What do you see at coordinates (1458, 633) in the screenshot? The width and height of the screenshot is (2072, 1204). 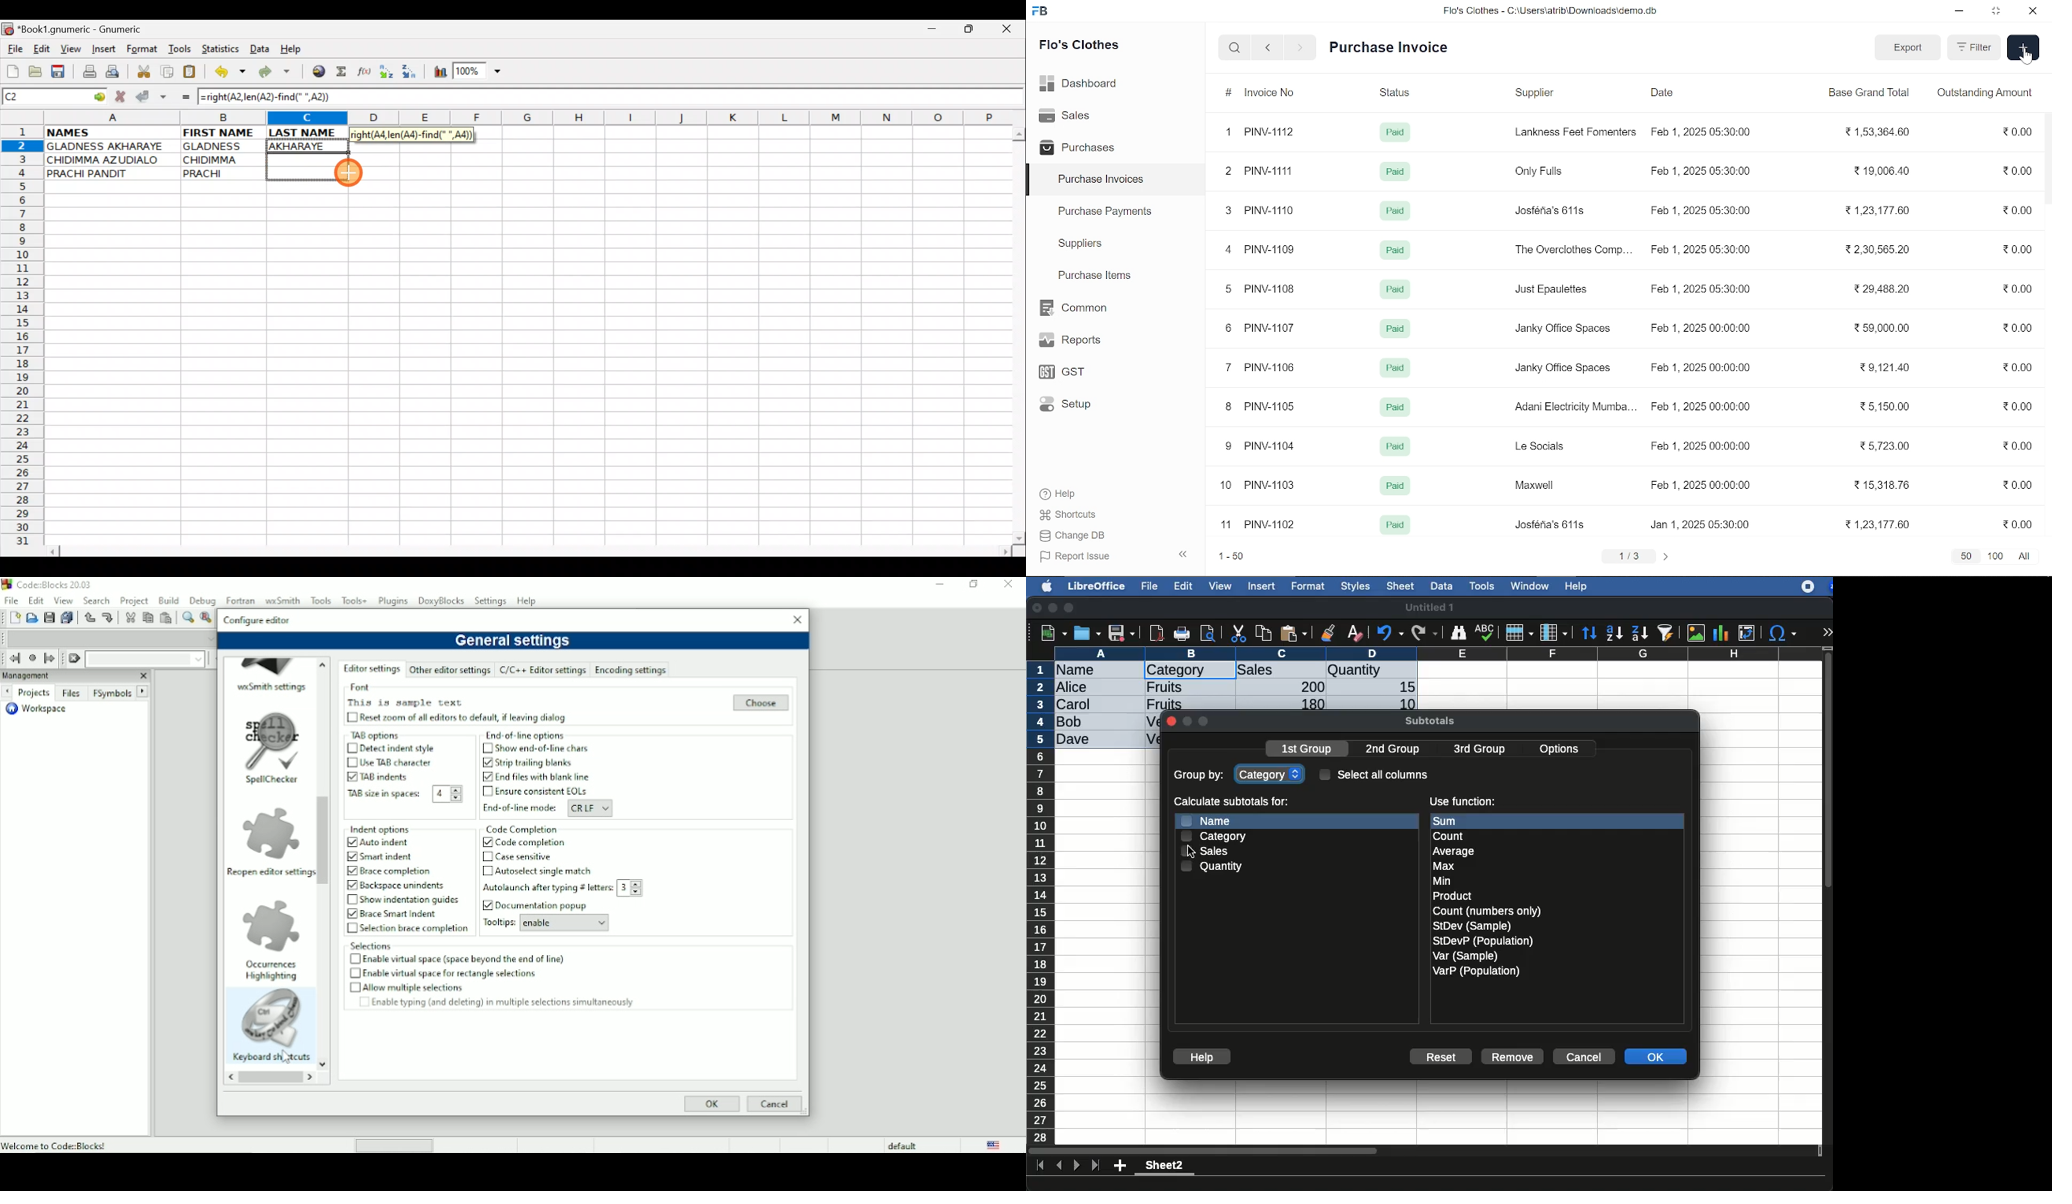 I see `finder` at bounding box center [1458, 633].